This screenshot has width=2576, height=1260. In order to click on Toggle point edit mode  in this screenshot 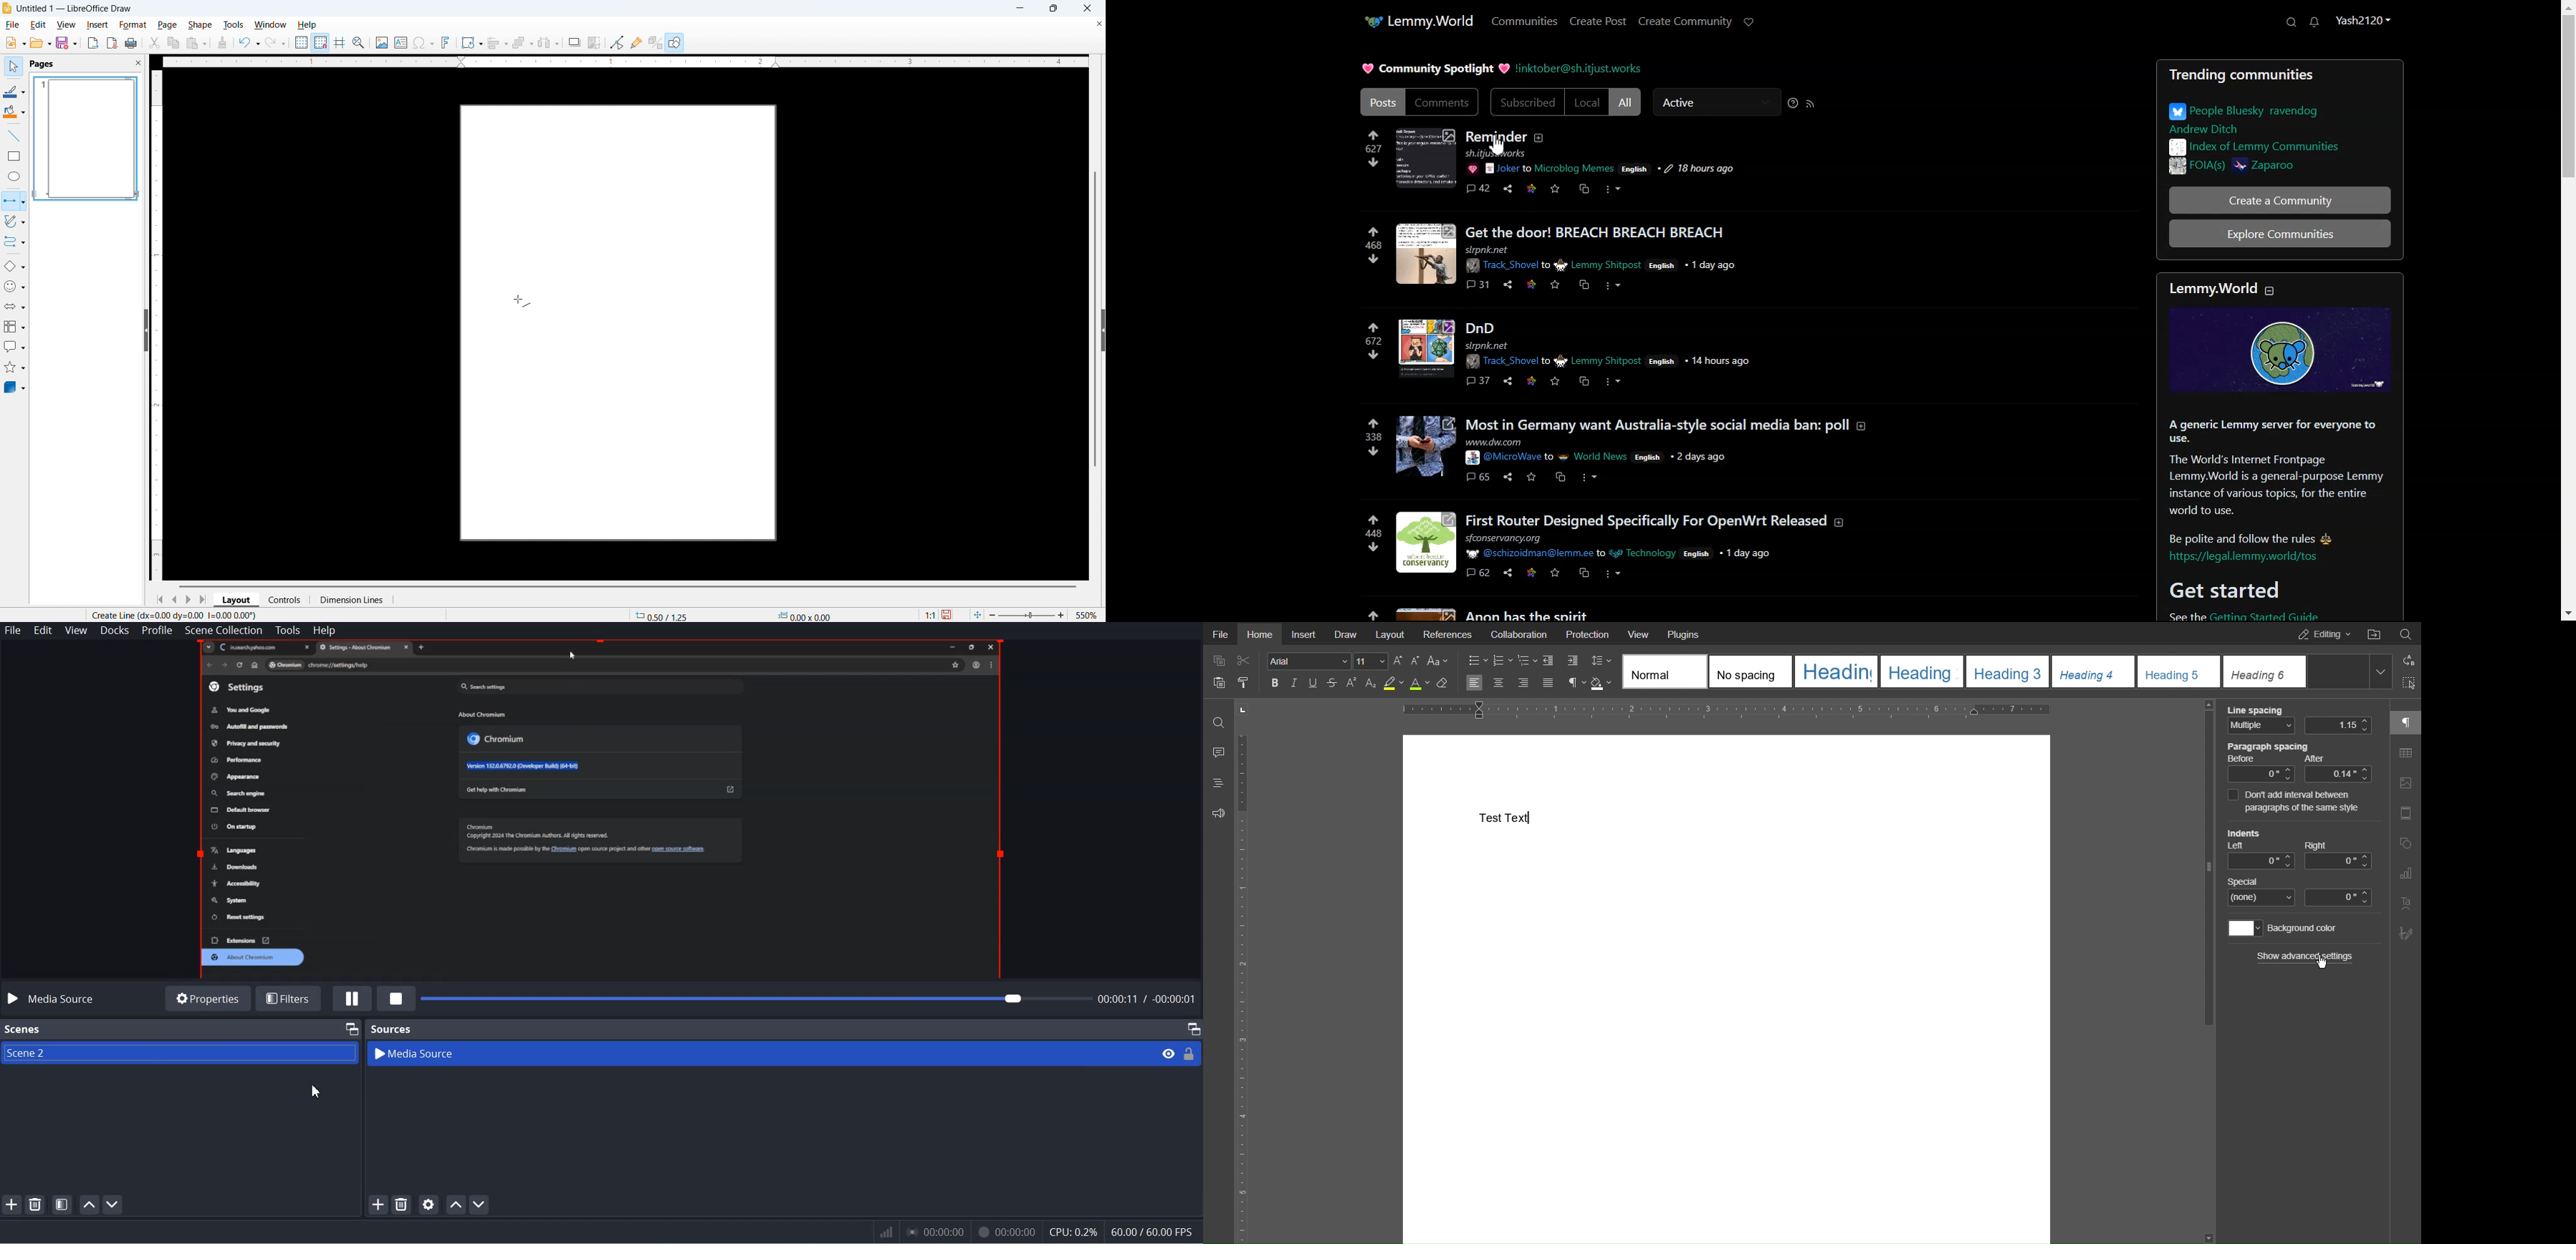, I will do `click(617, 41)`.